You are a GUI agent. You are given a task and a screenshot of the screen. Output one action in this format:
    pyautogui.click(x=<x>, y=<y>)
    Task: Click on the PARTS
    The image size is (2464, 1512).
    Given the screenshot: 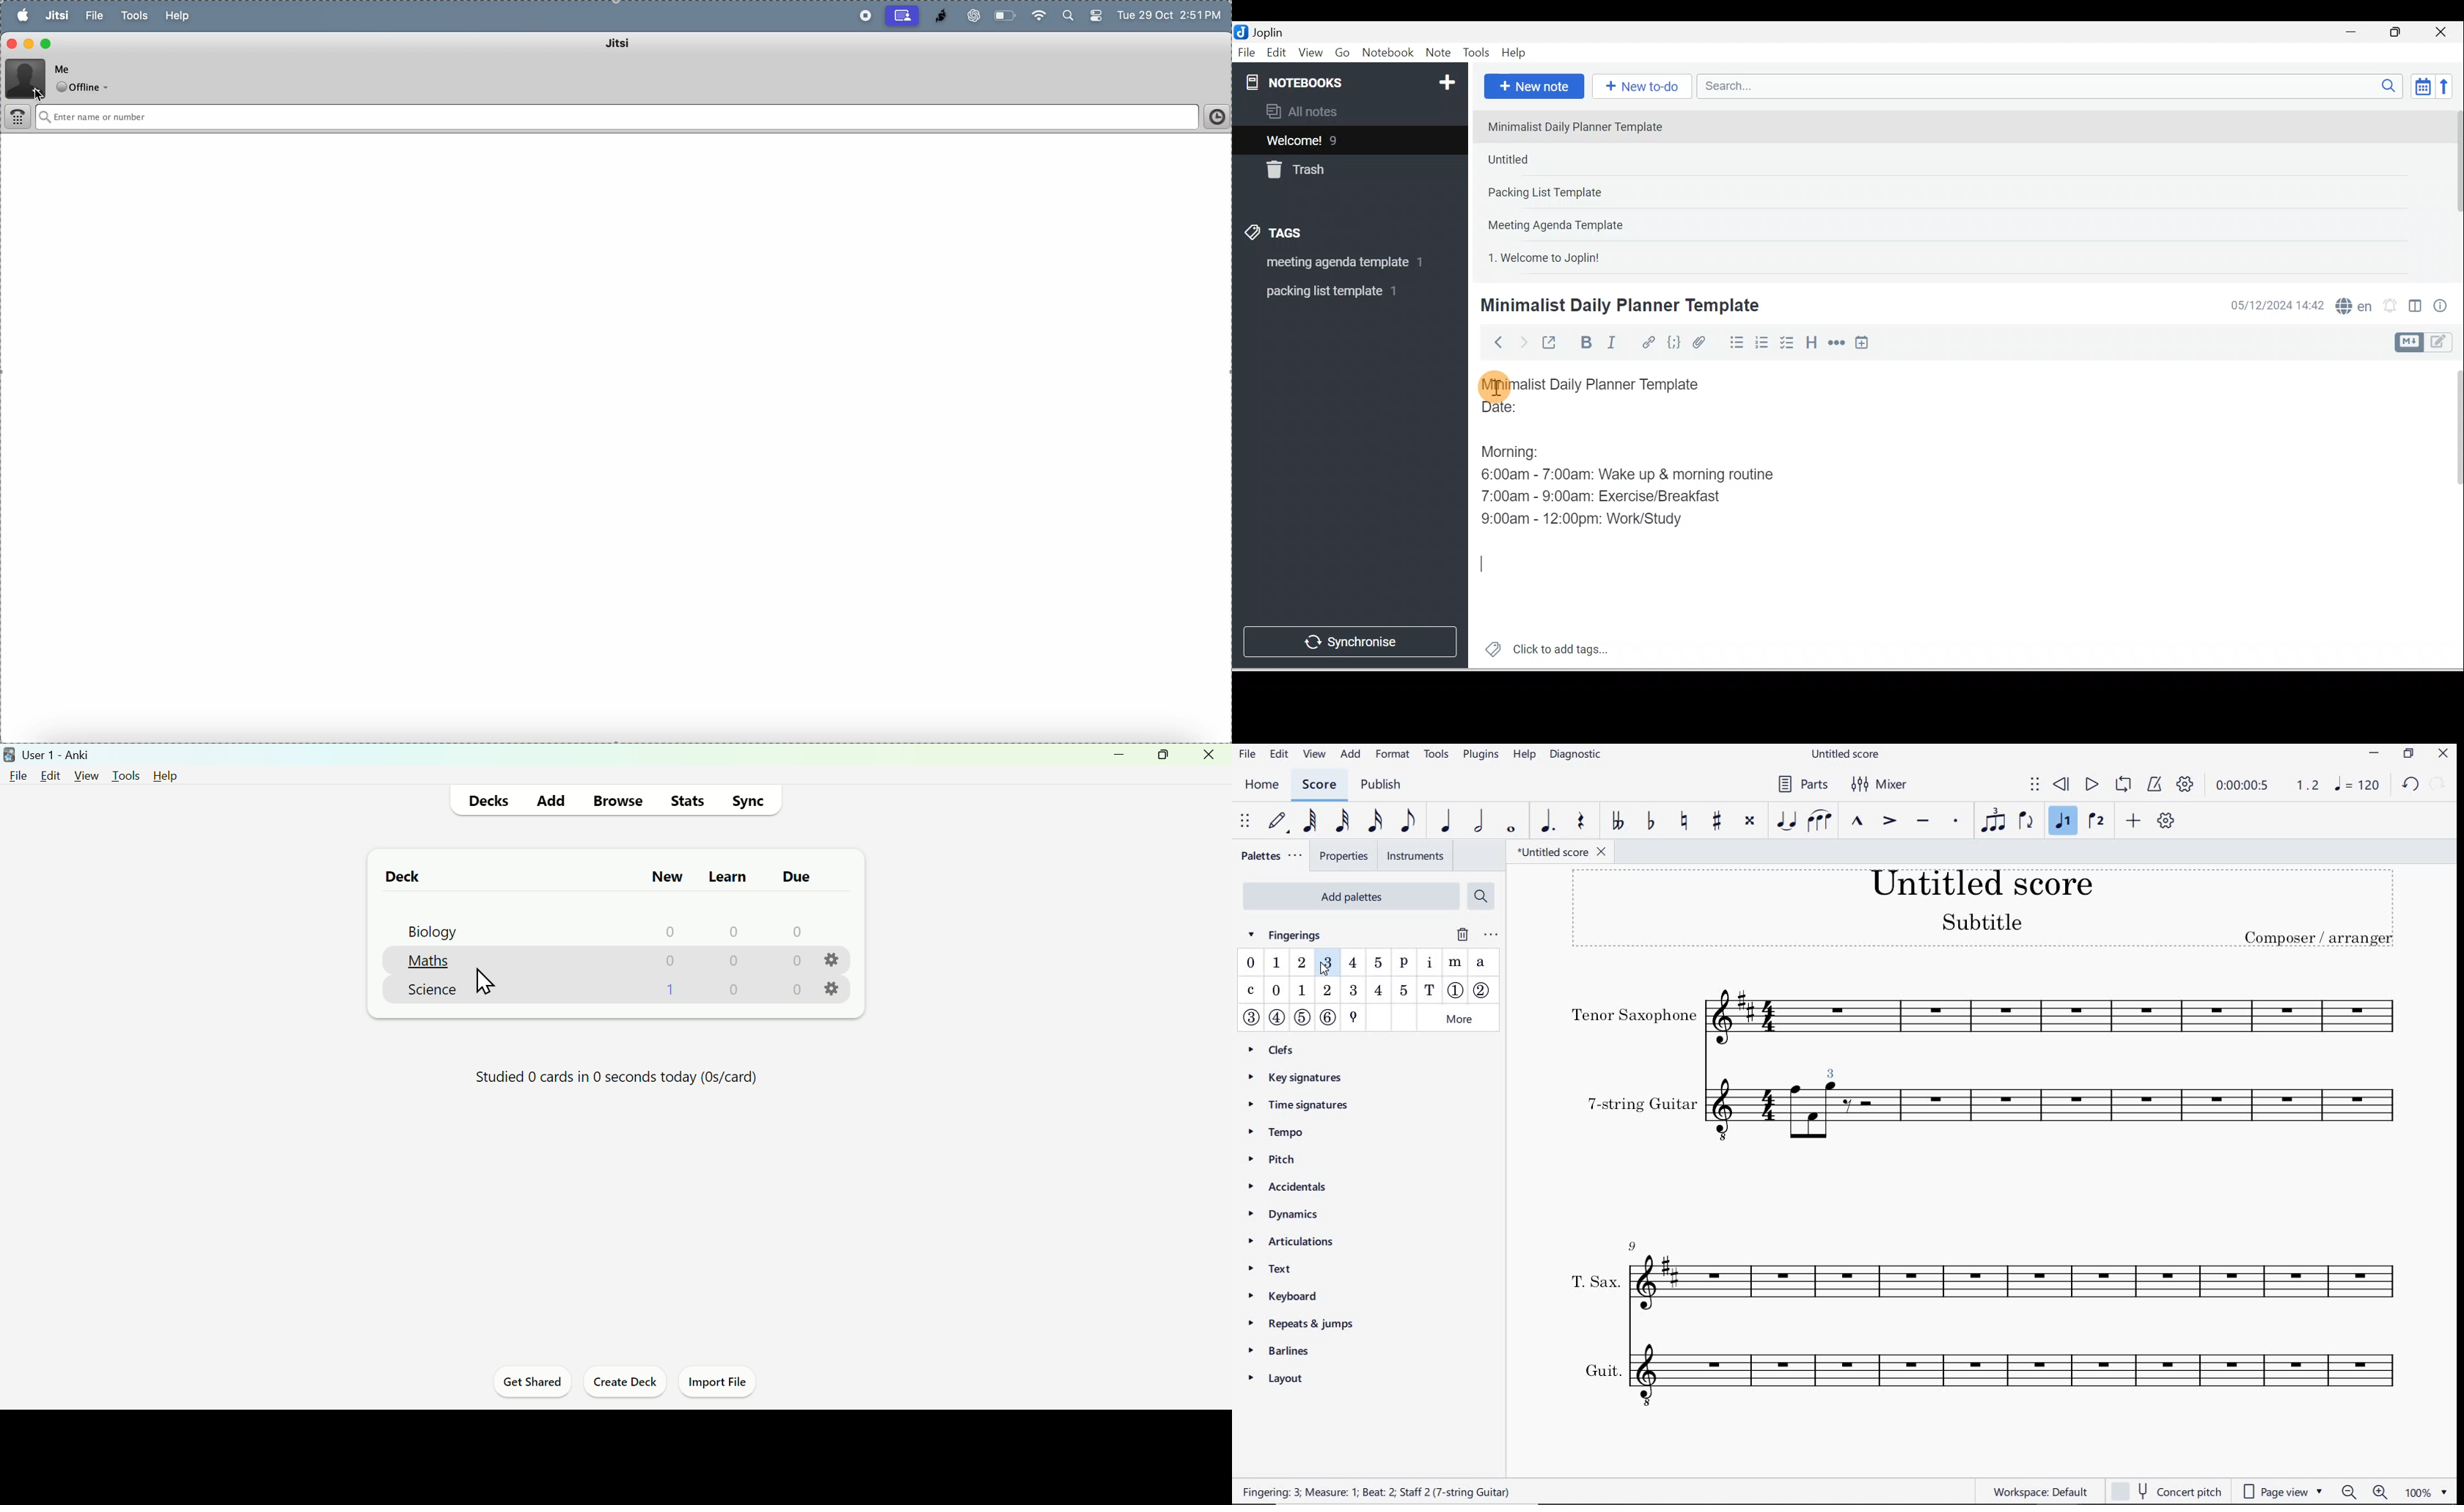 What is the action you would take?
    pyautogui.click(x=1802, y=786)
    